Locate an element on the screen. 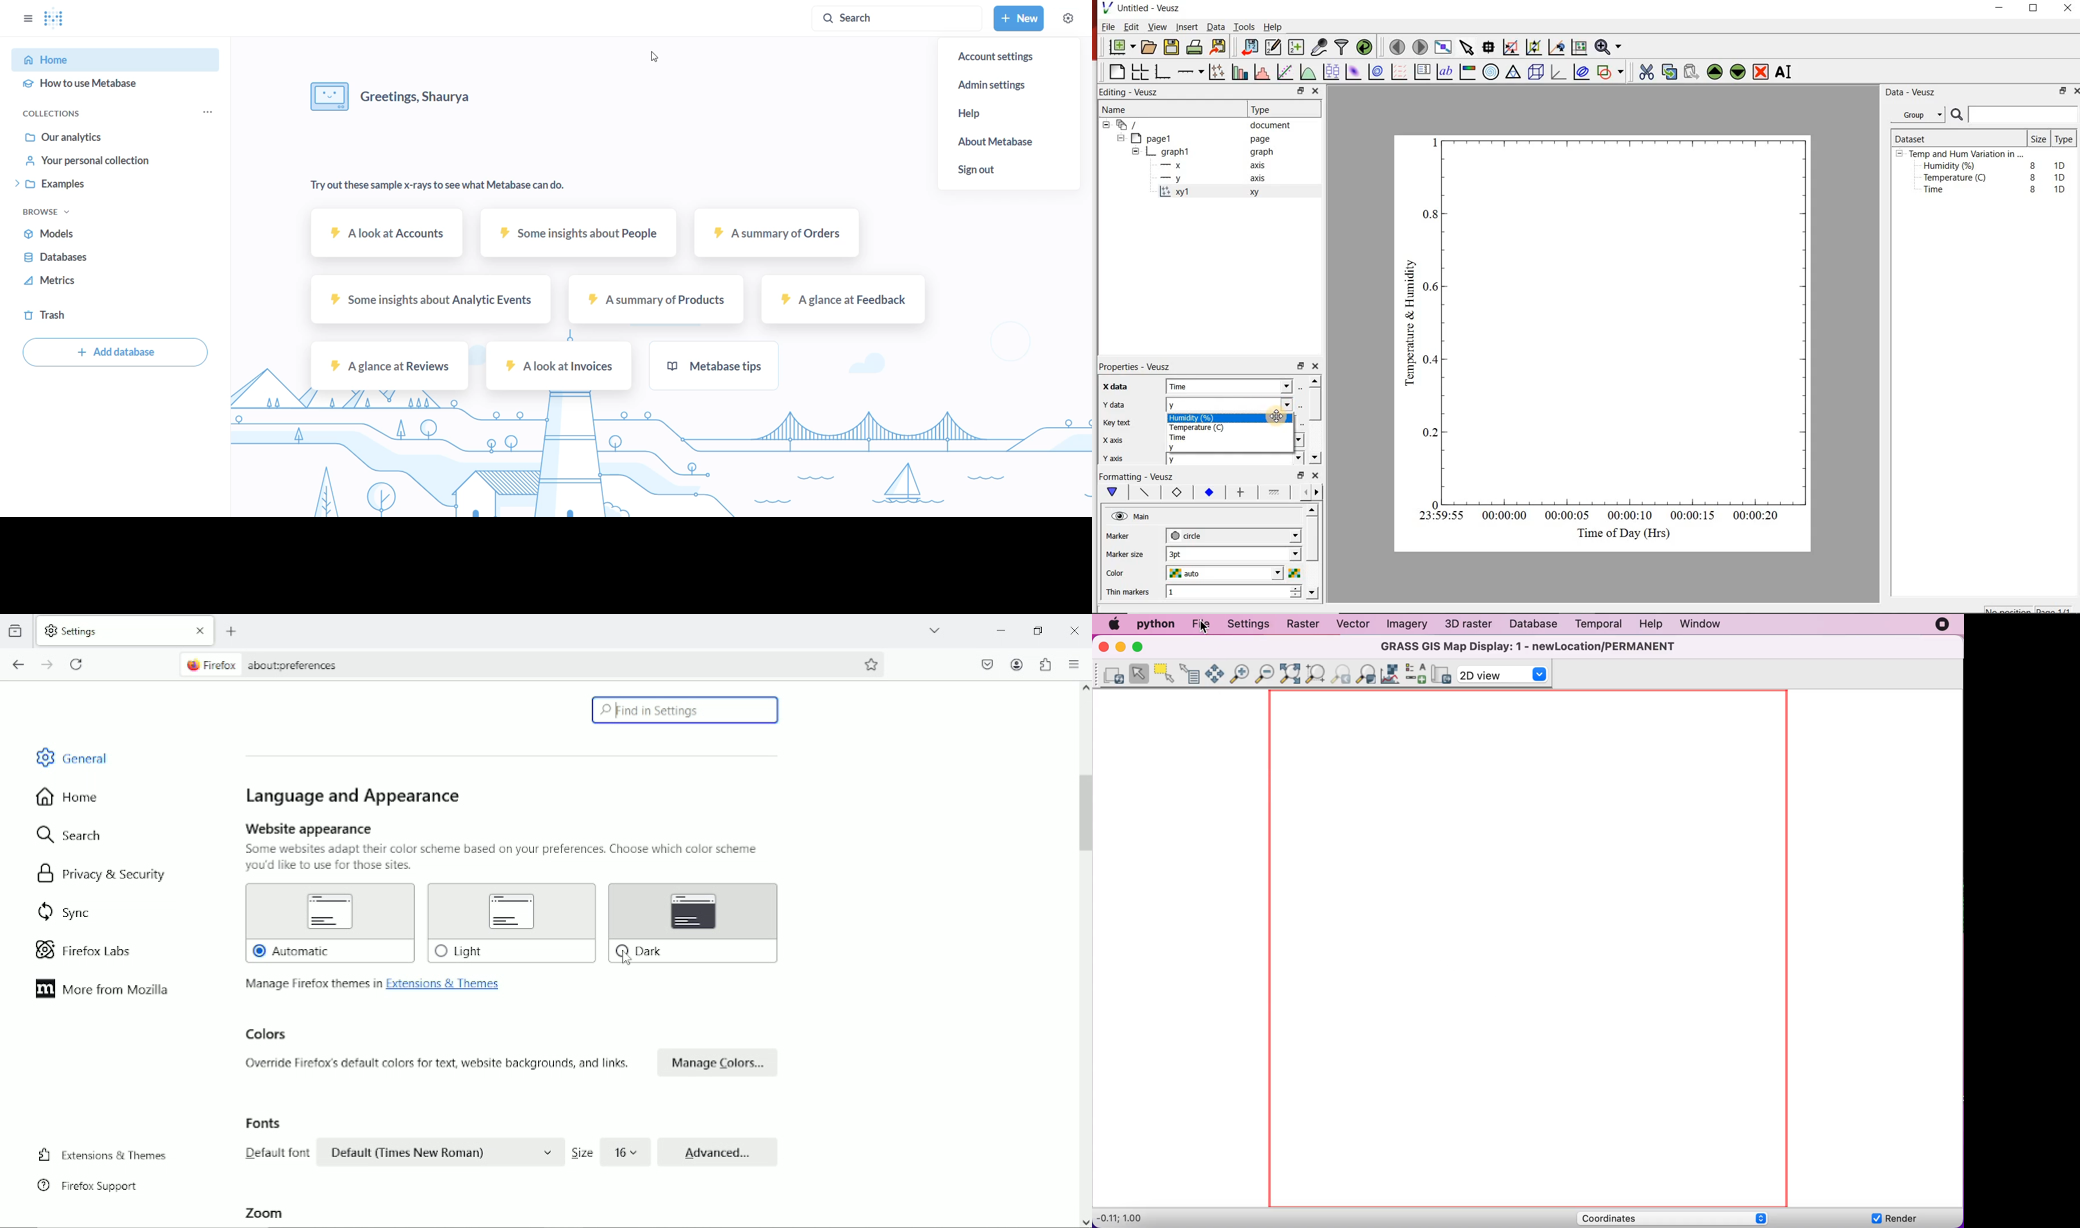  View is located at coordinates (1157, 27).